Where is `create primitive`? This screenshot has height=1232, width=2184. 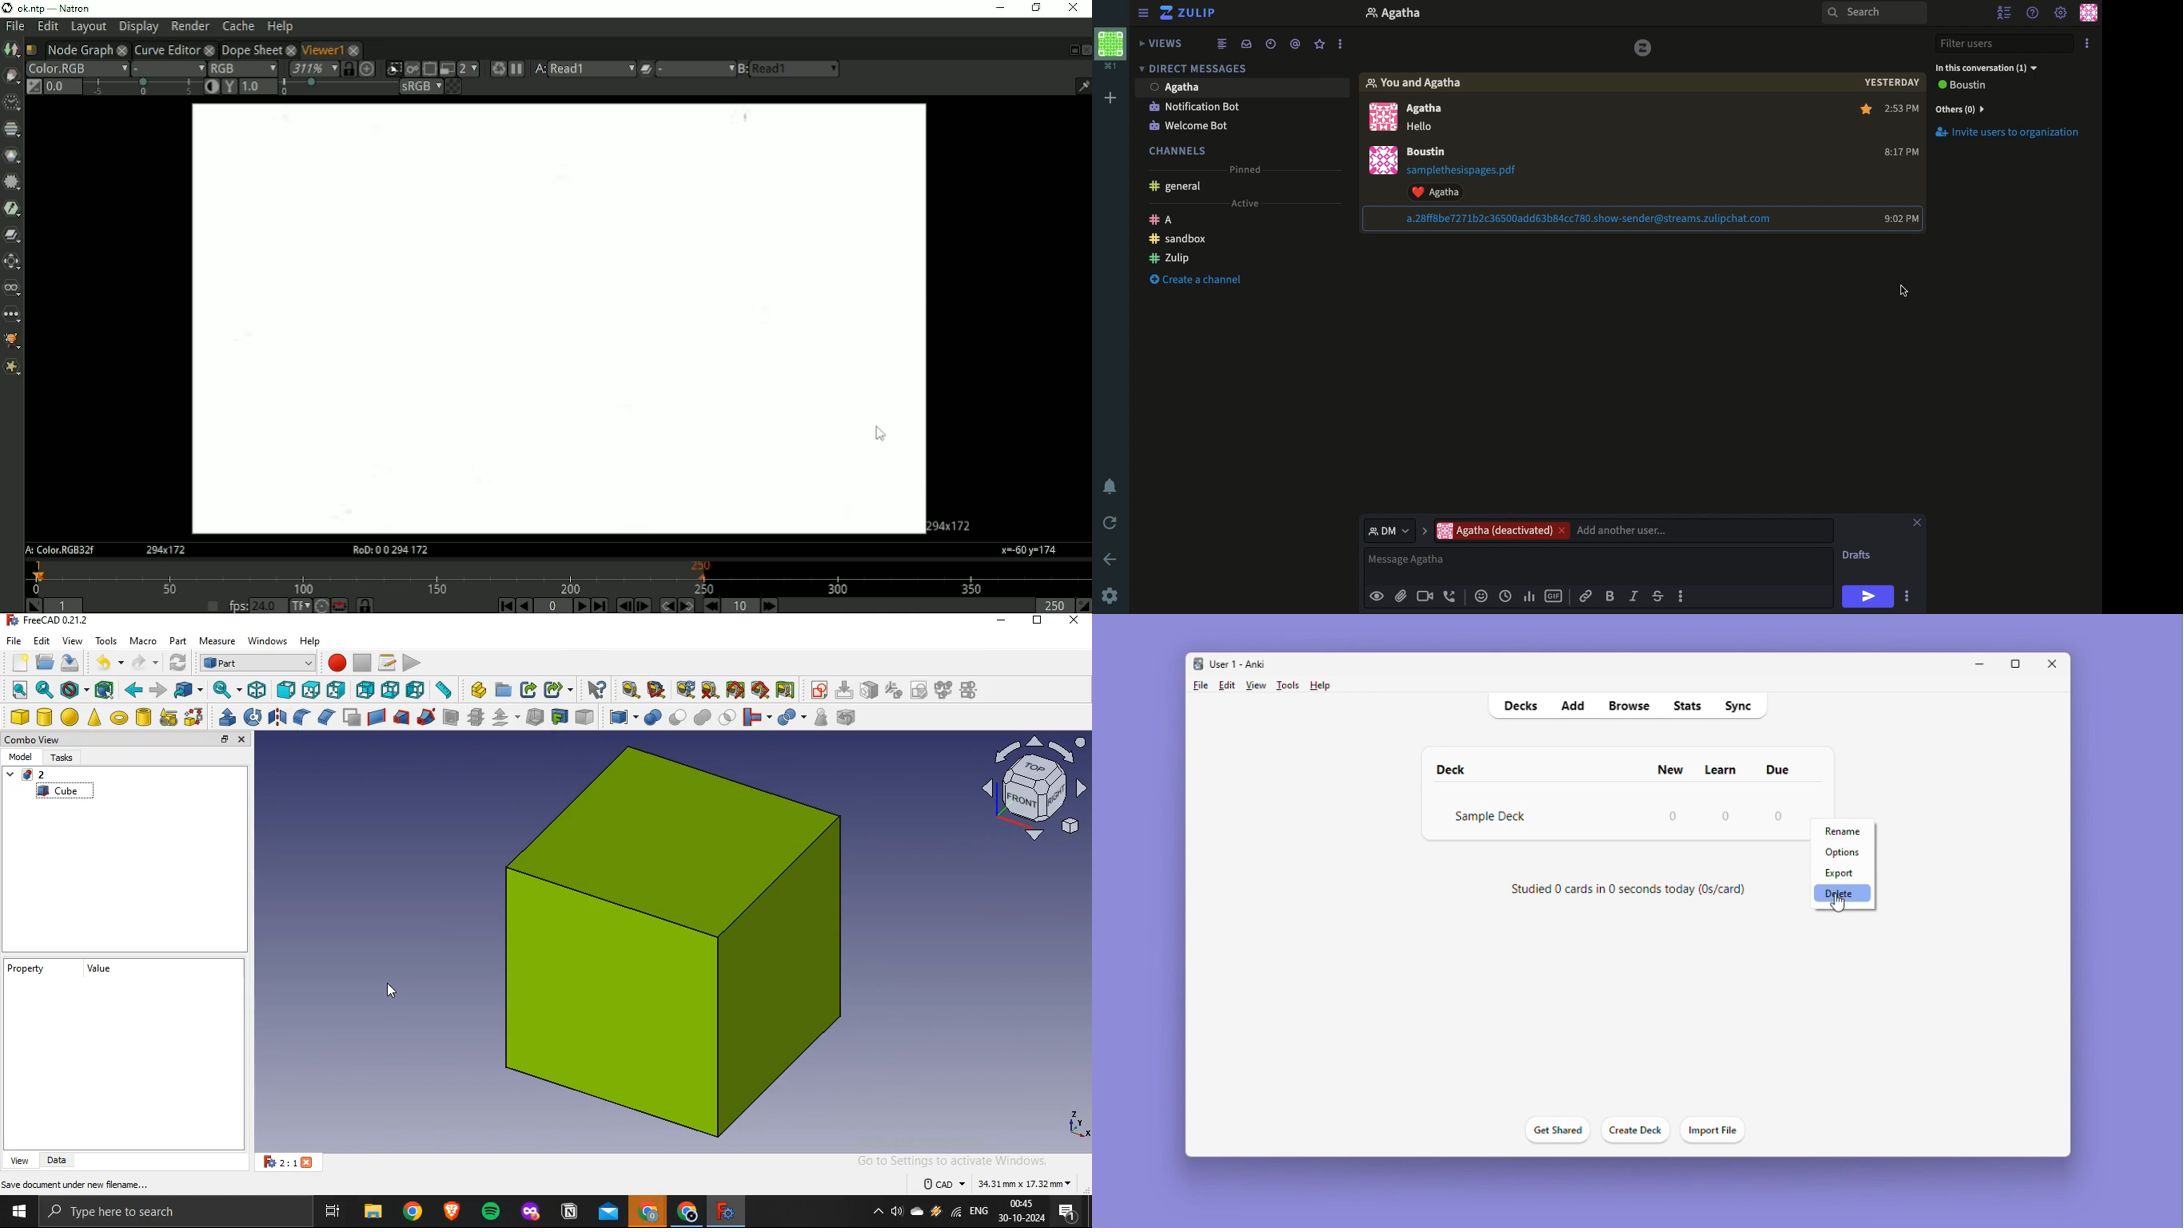
create primitive is located at coordinates (169, 717).